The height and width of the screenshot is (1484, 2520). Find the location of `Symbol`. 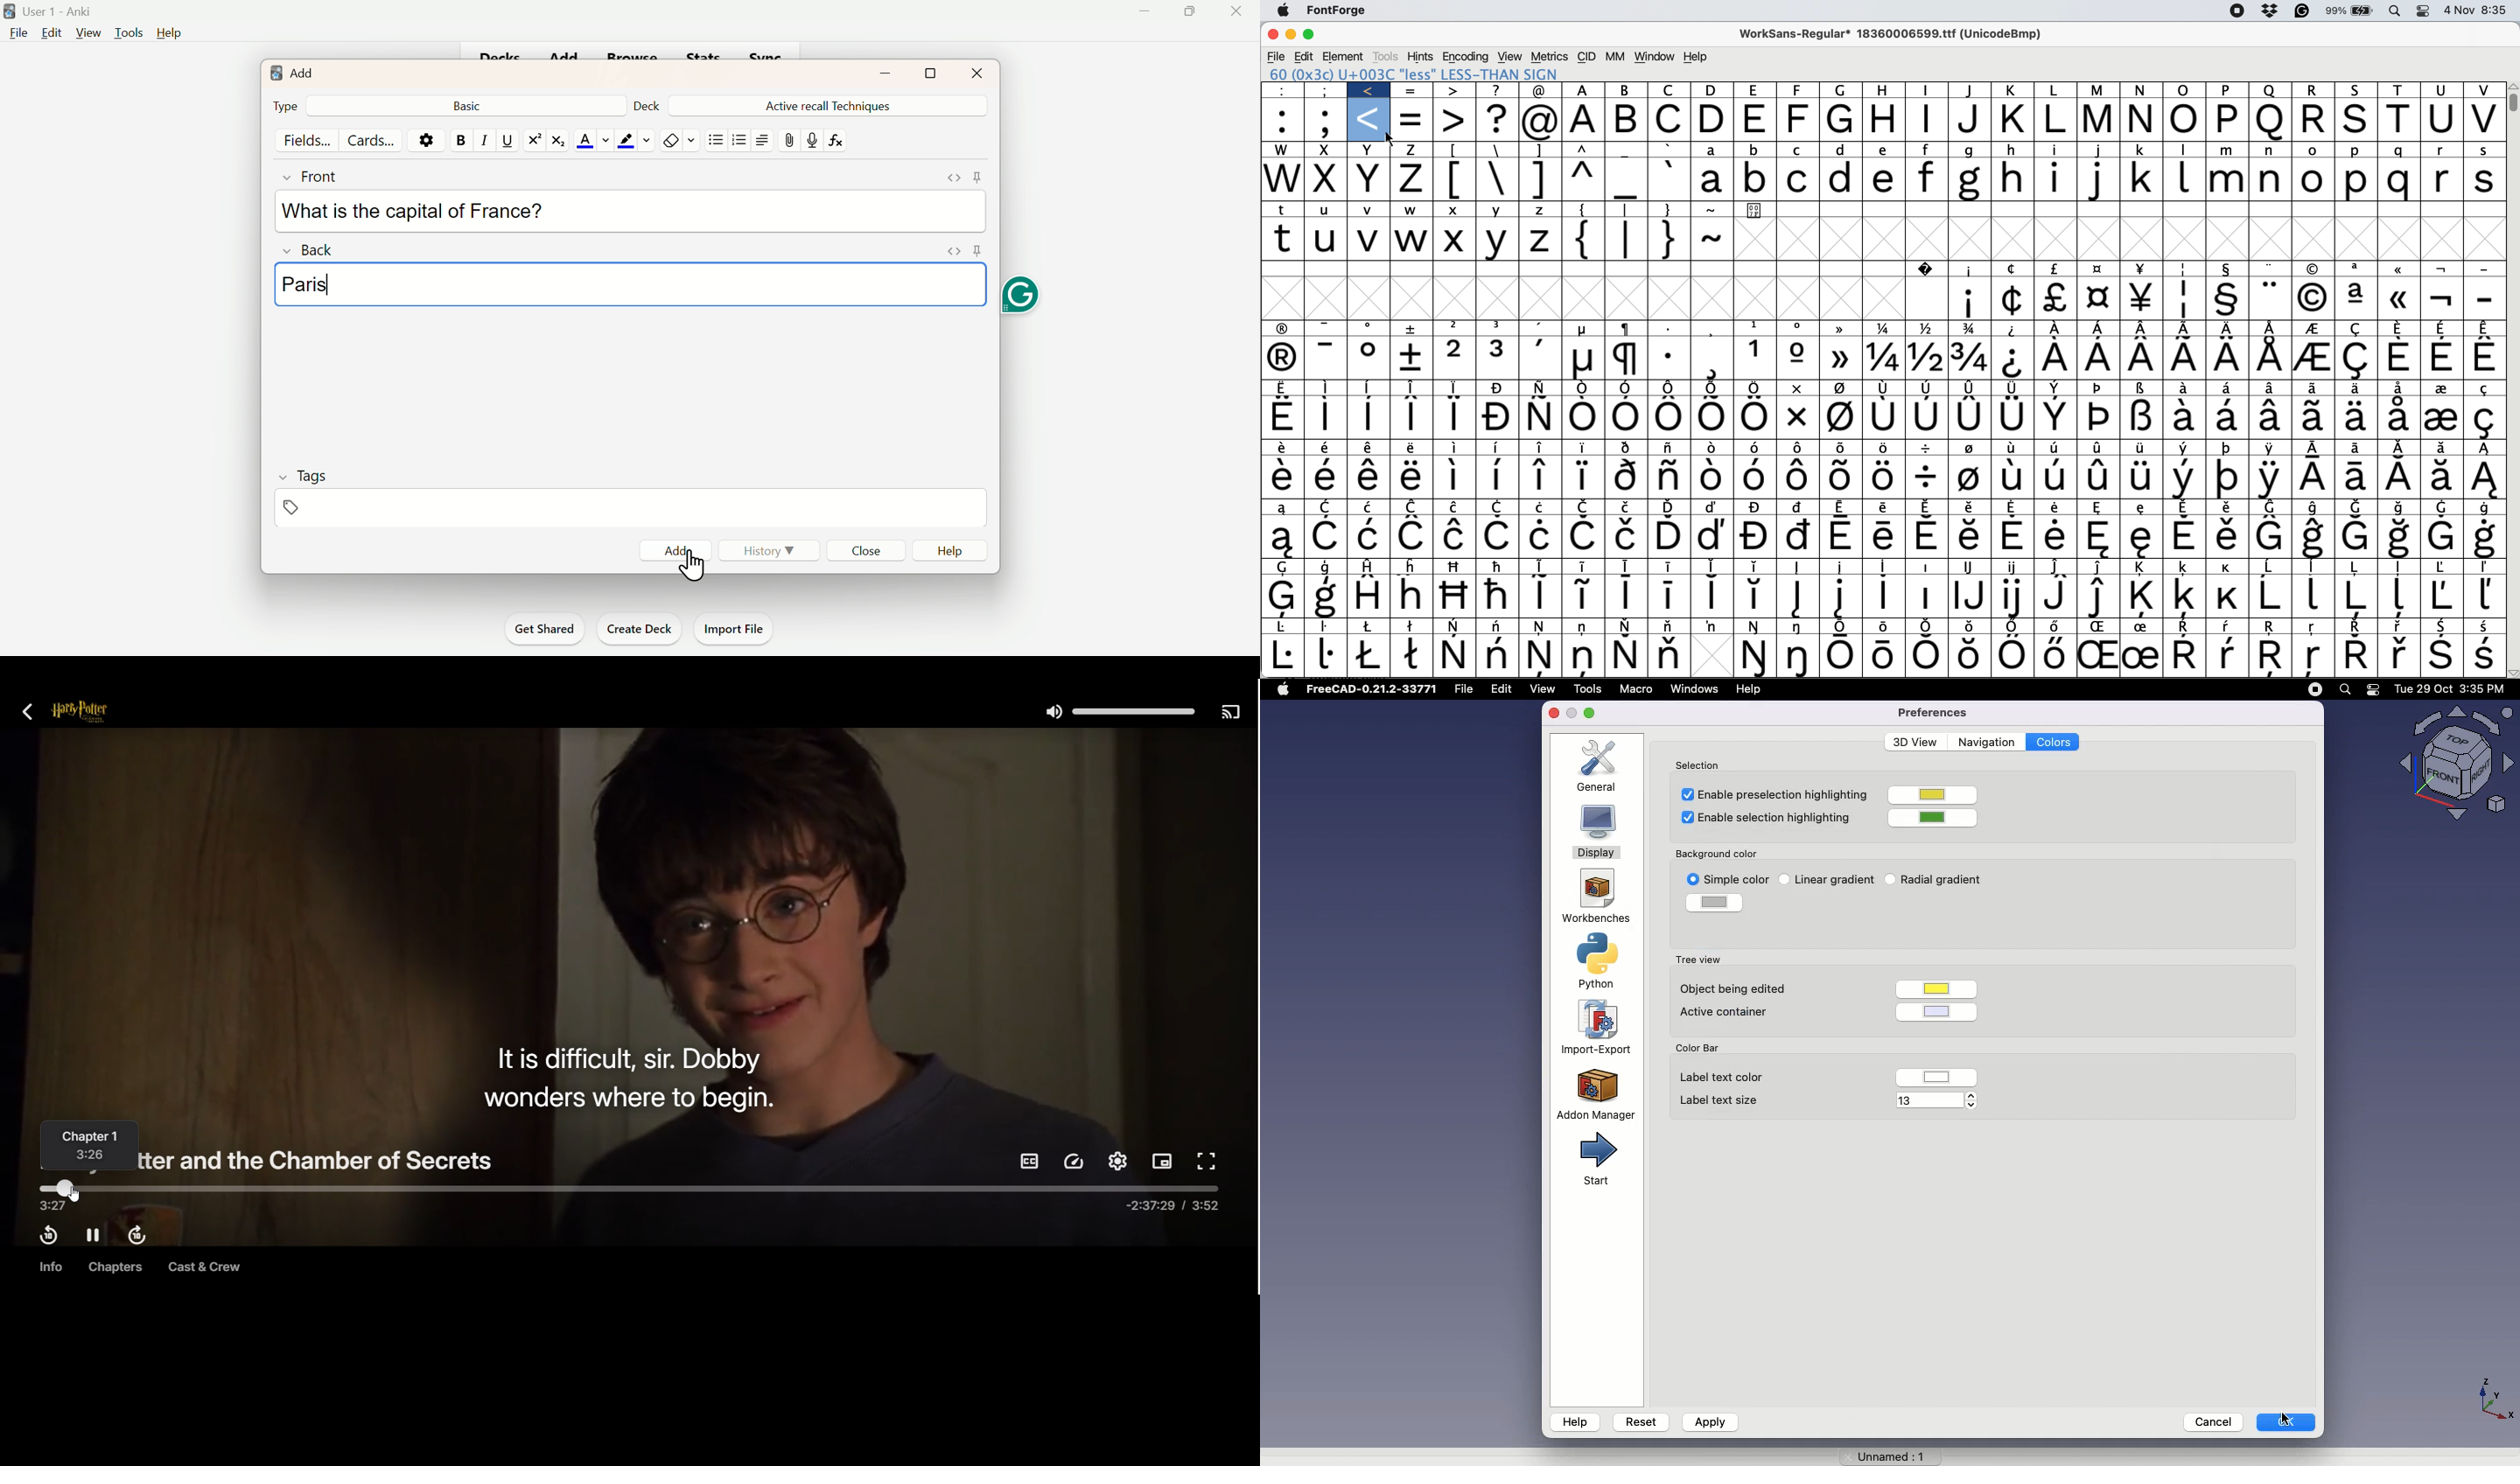

Symbol is located at coordinates (2056, 625).